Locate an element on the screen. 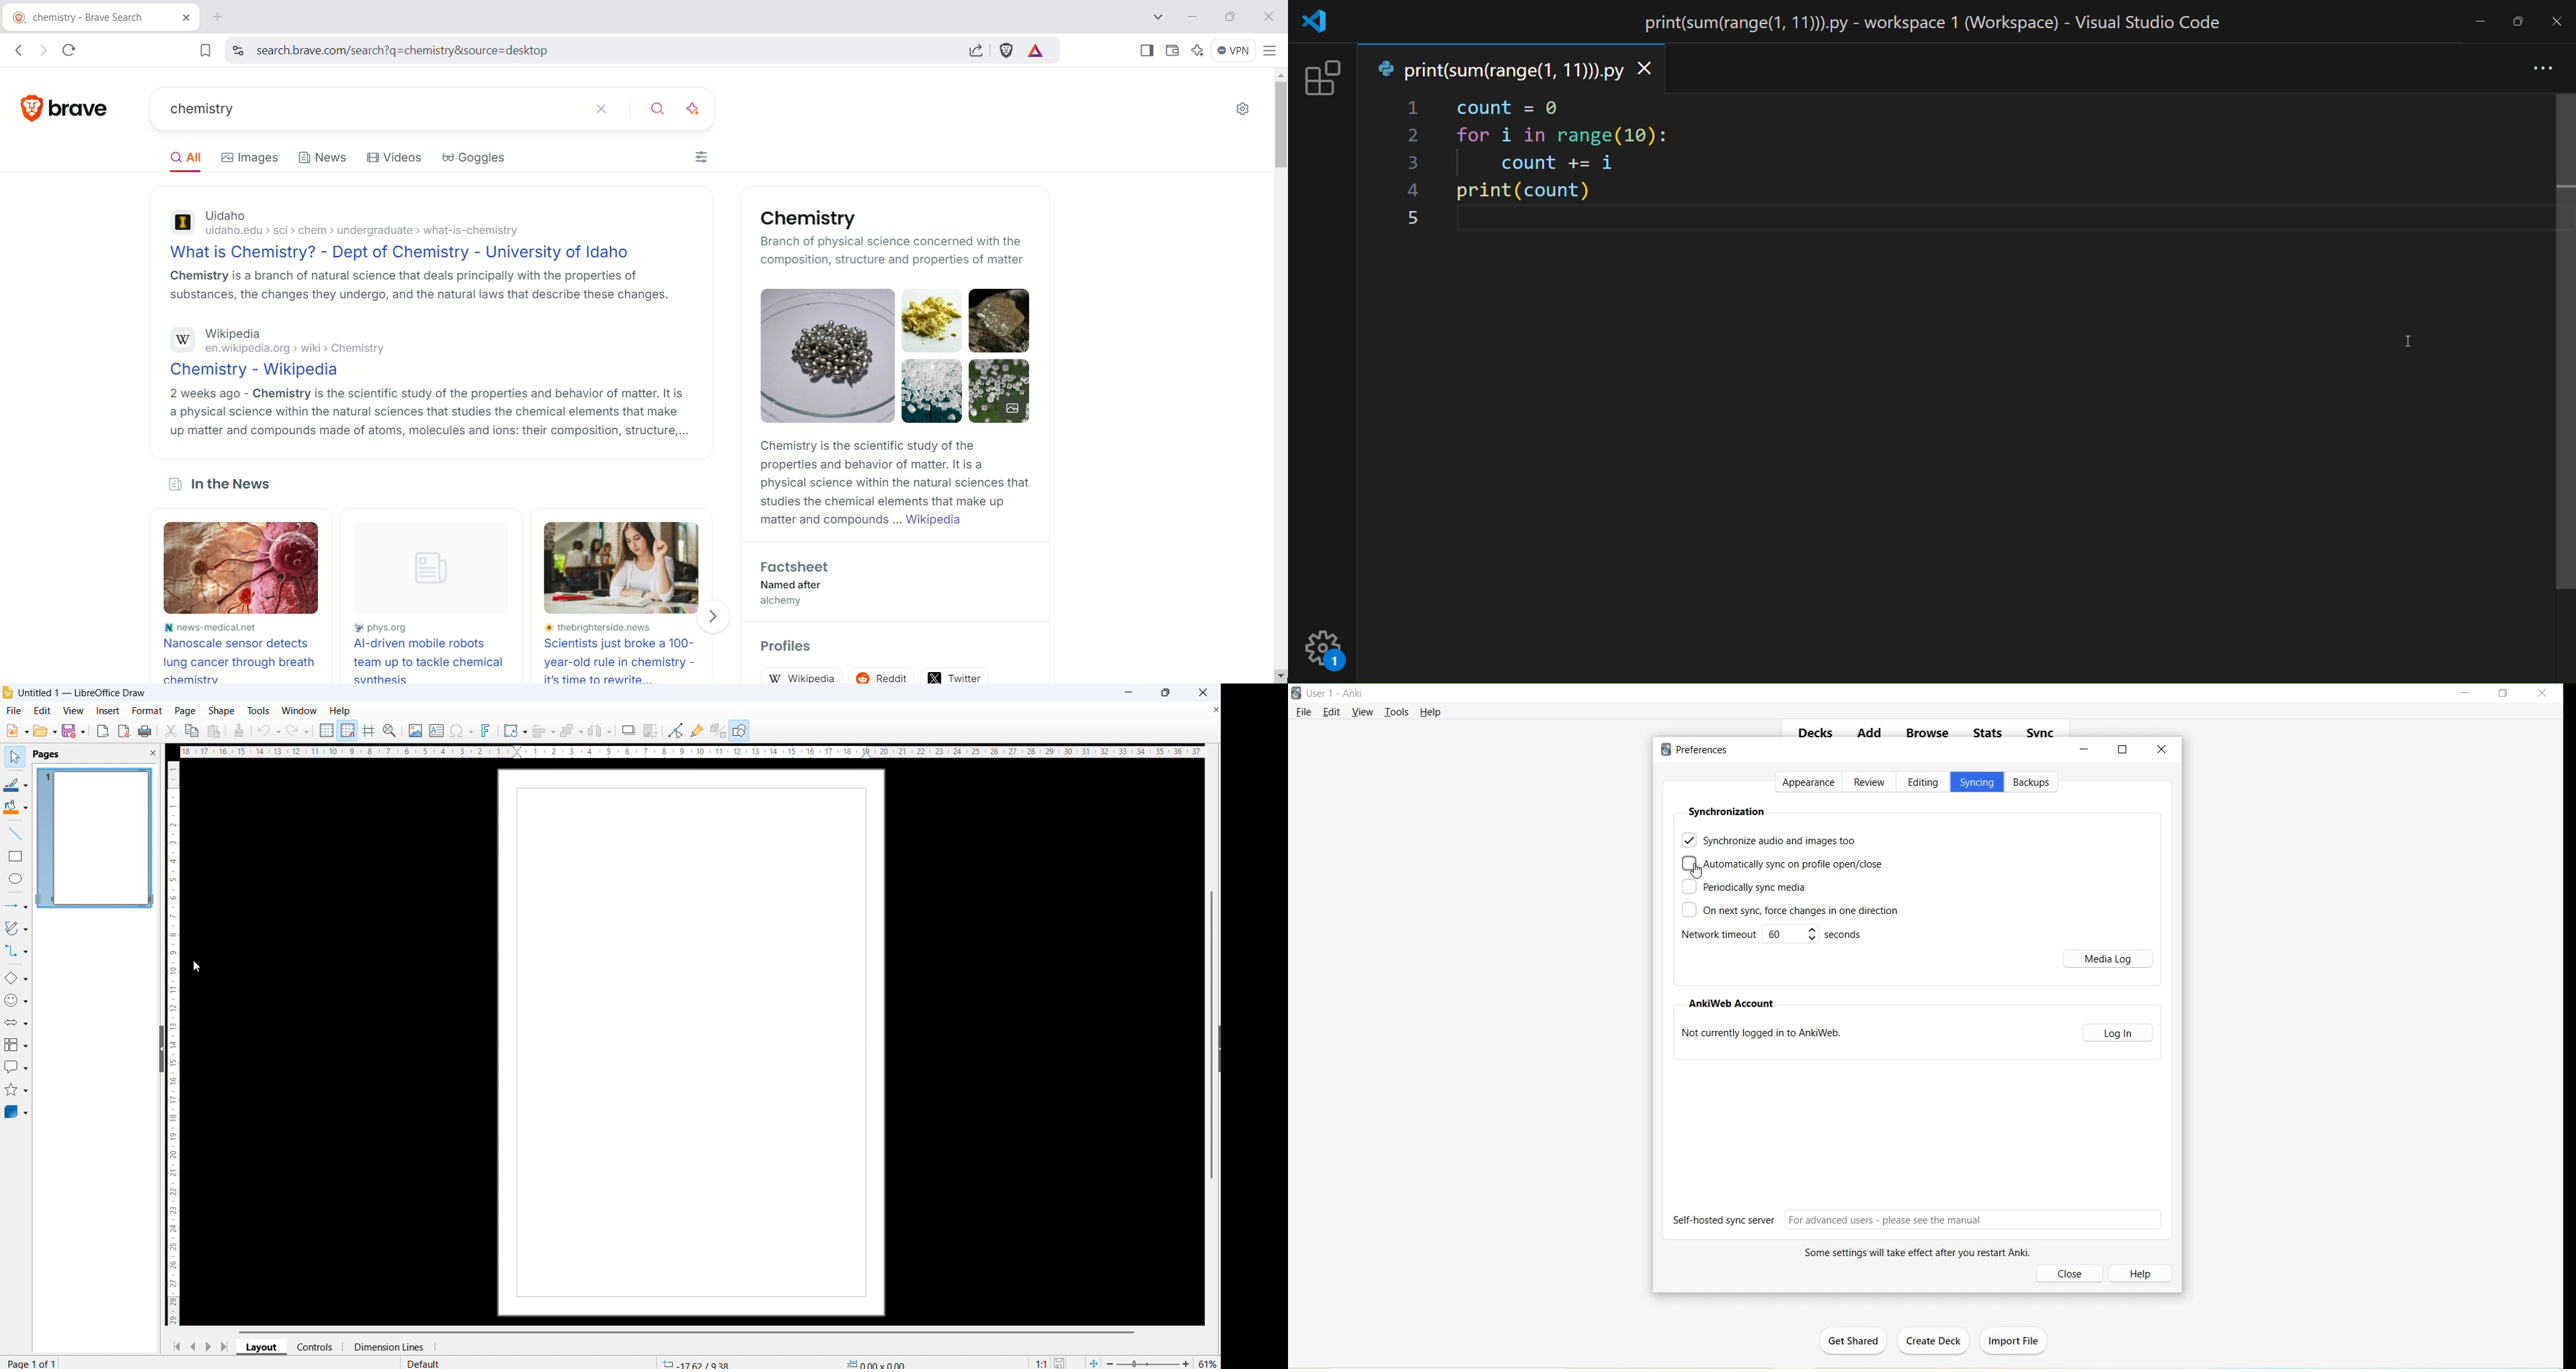  cut is located at coordinates (170, 730).